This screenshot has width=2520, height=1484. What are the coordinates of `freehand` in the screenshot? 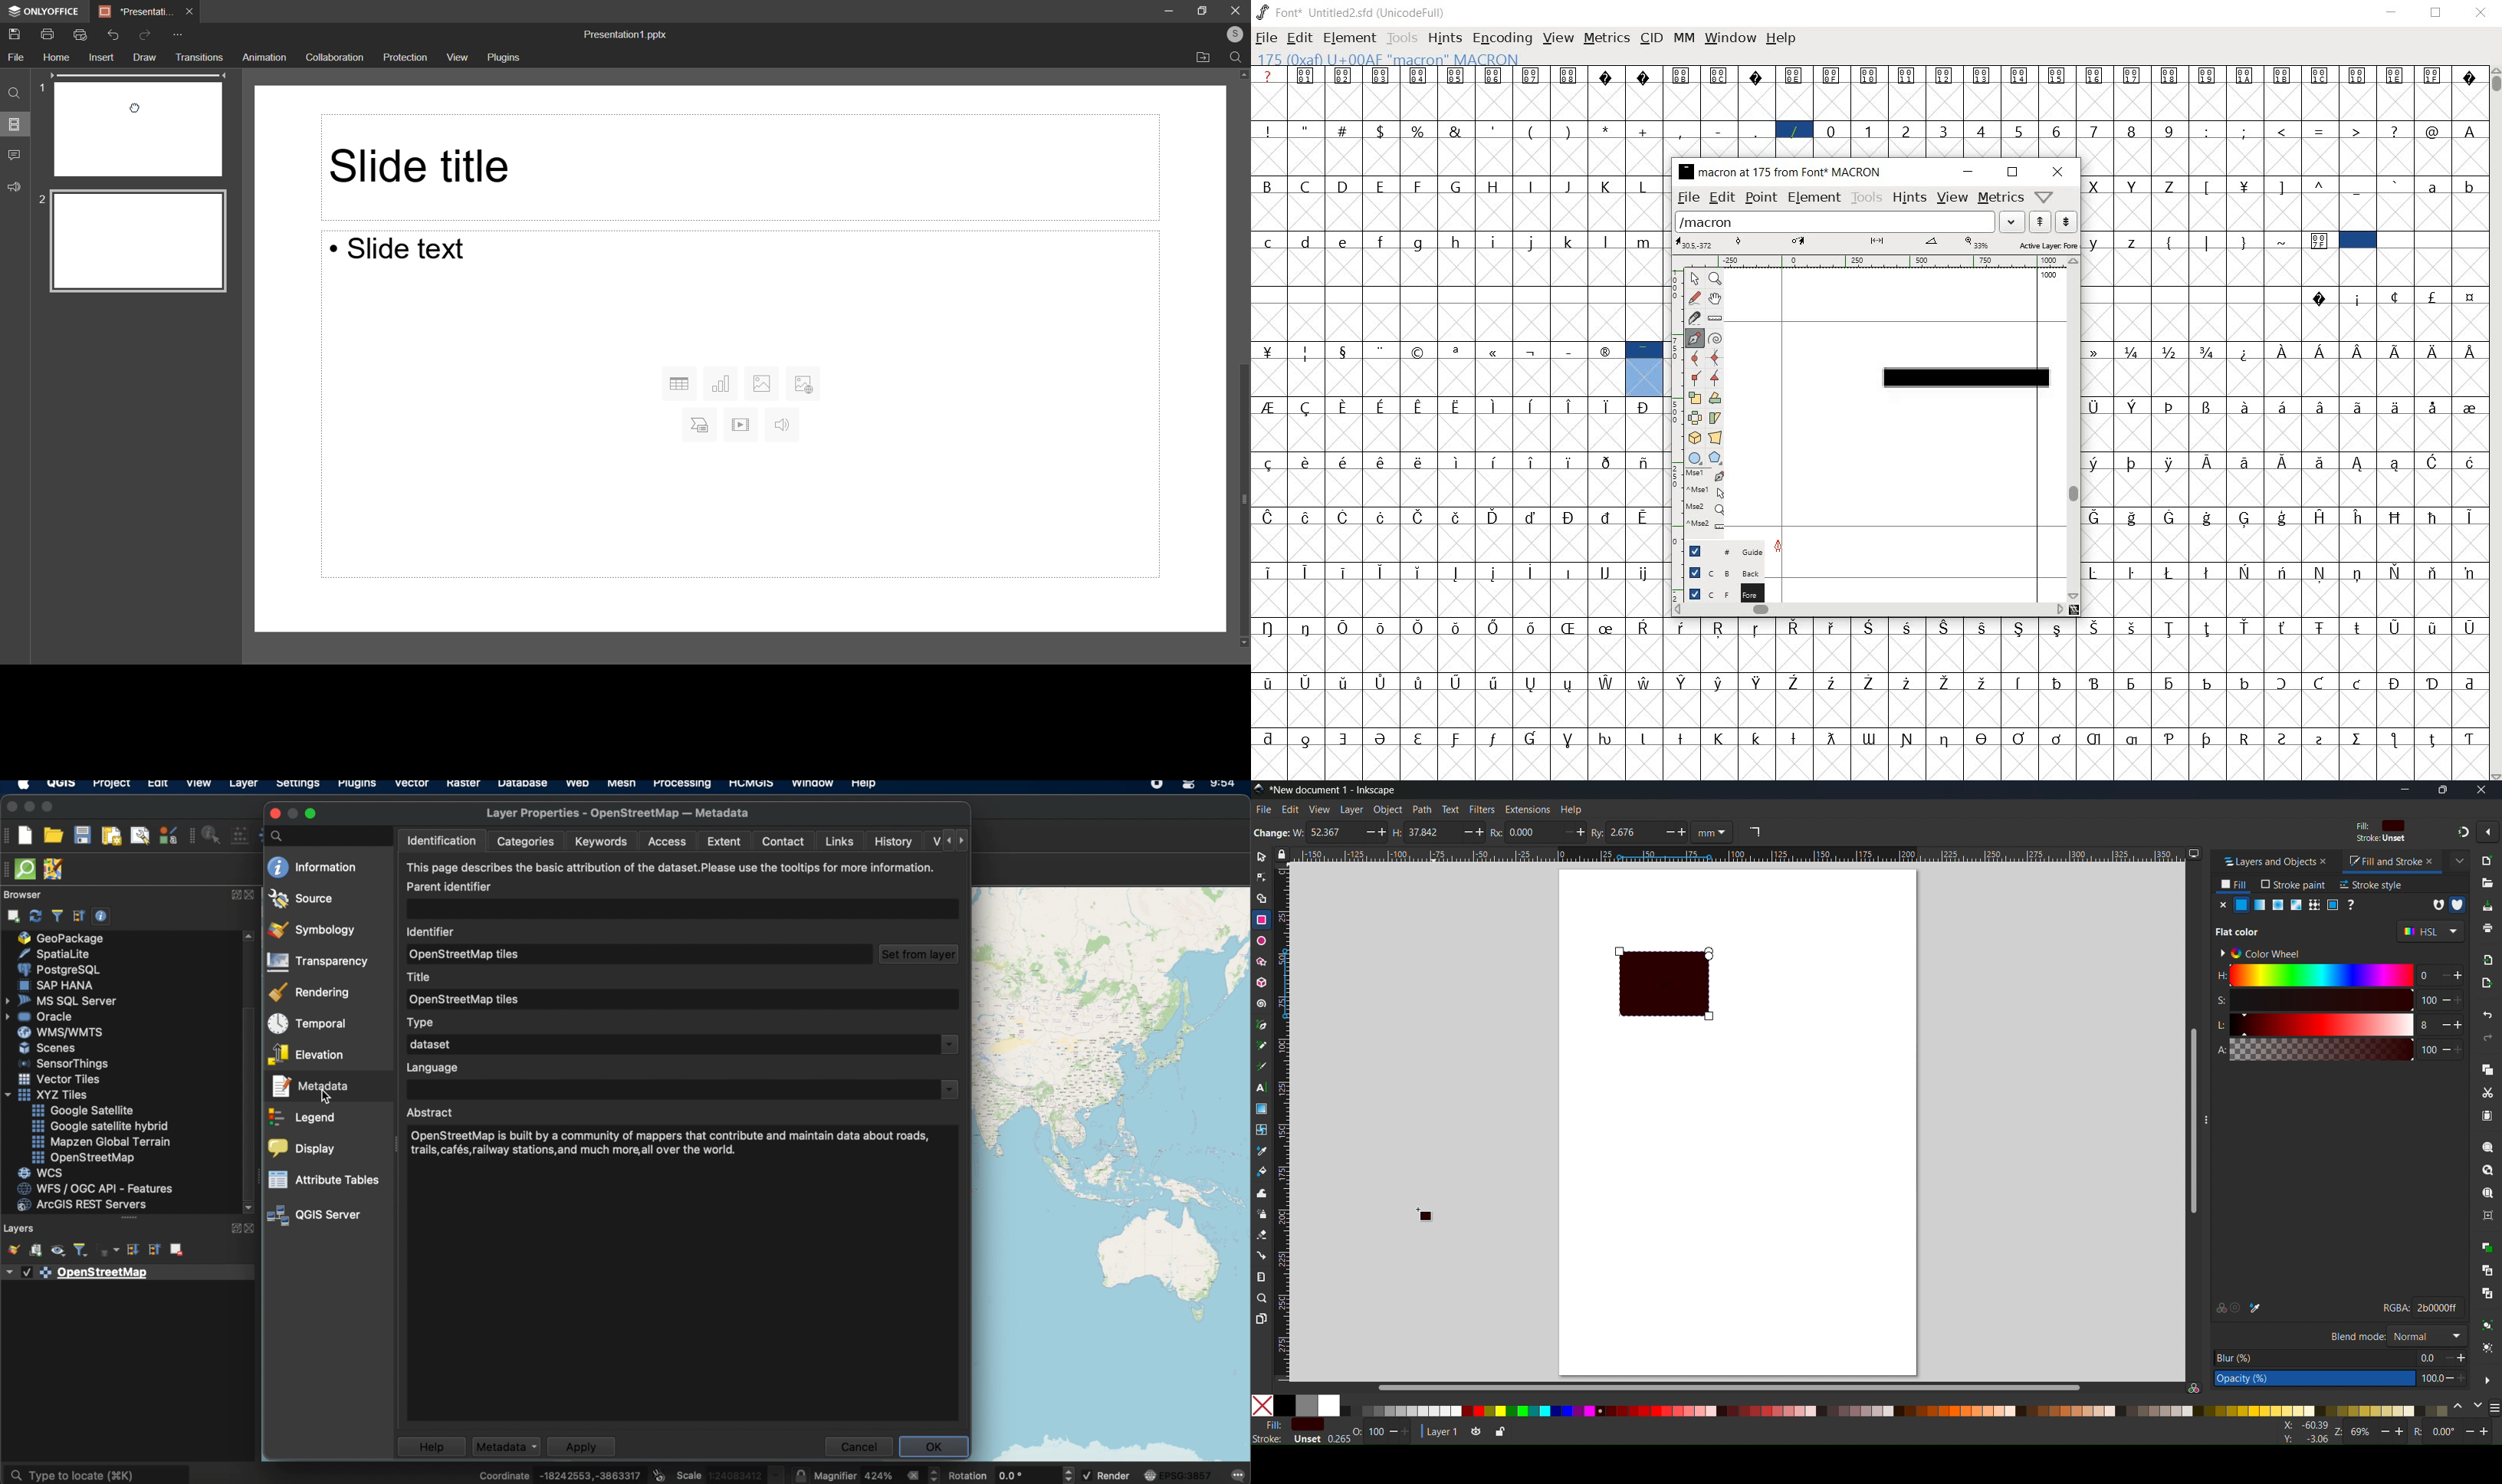 It's located at (1693, 297).